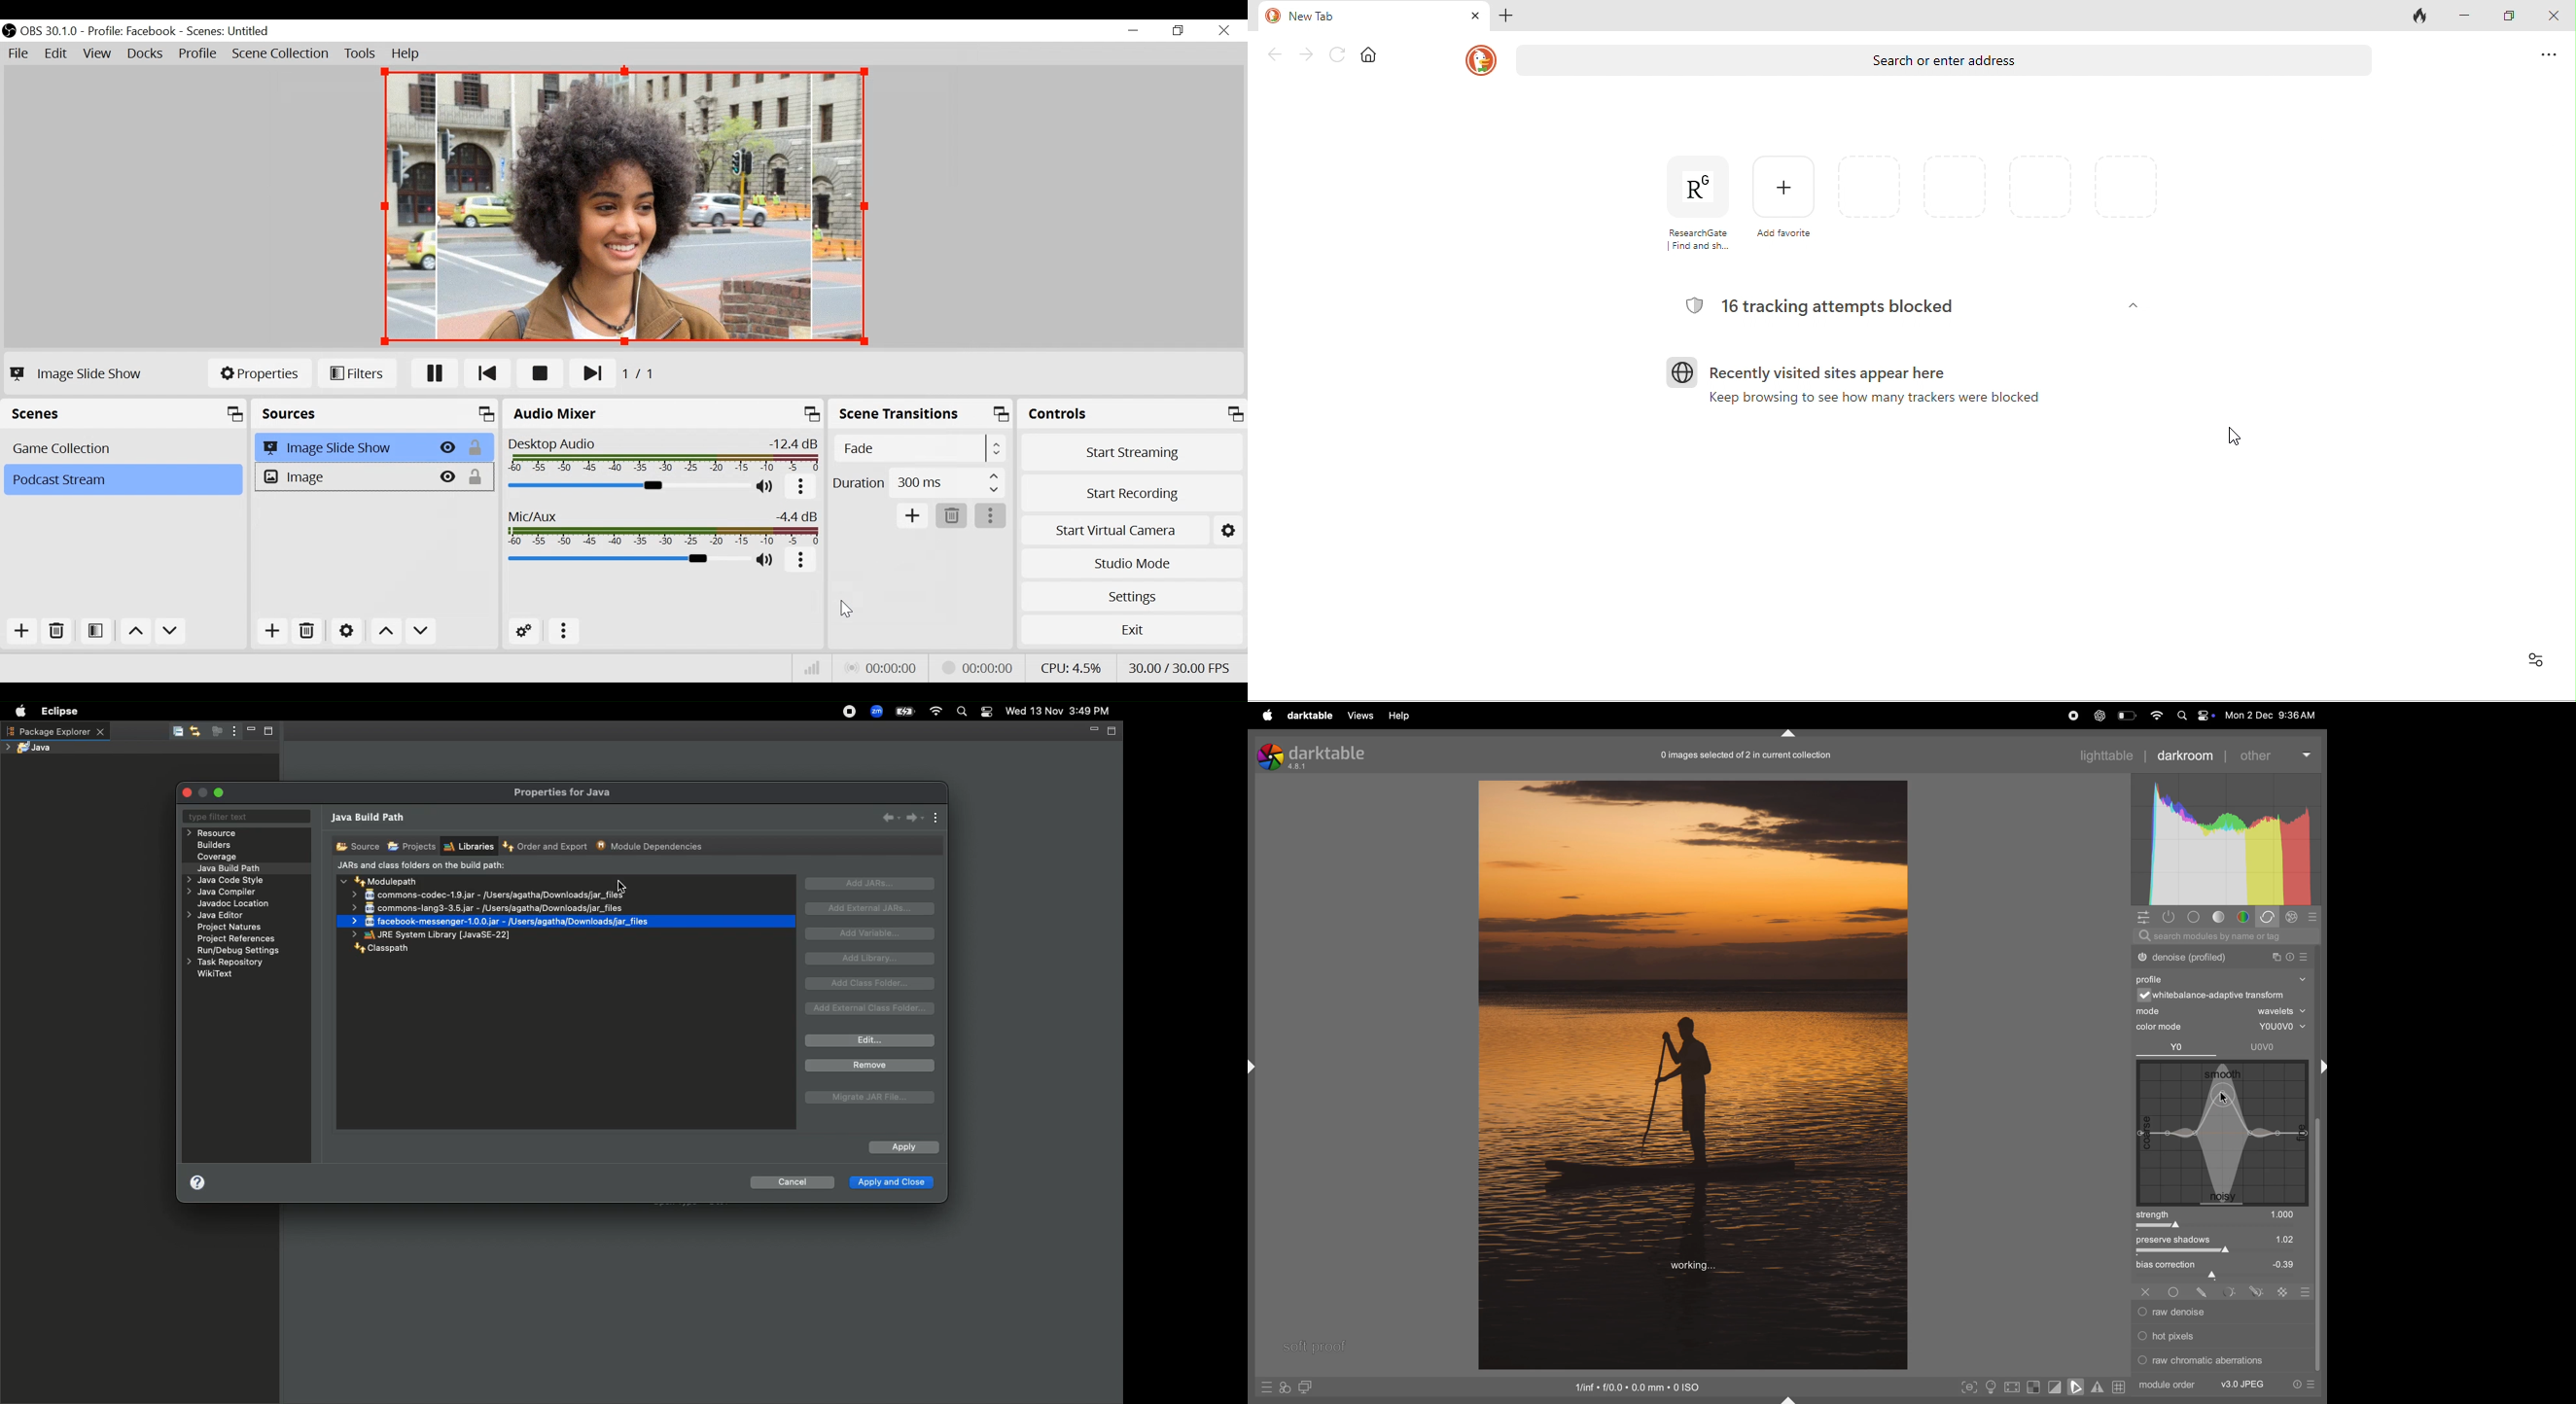  Describe the element at coordinates (802, 488) in the screenshot. I see `More options` at that location.